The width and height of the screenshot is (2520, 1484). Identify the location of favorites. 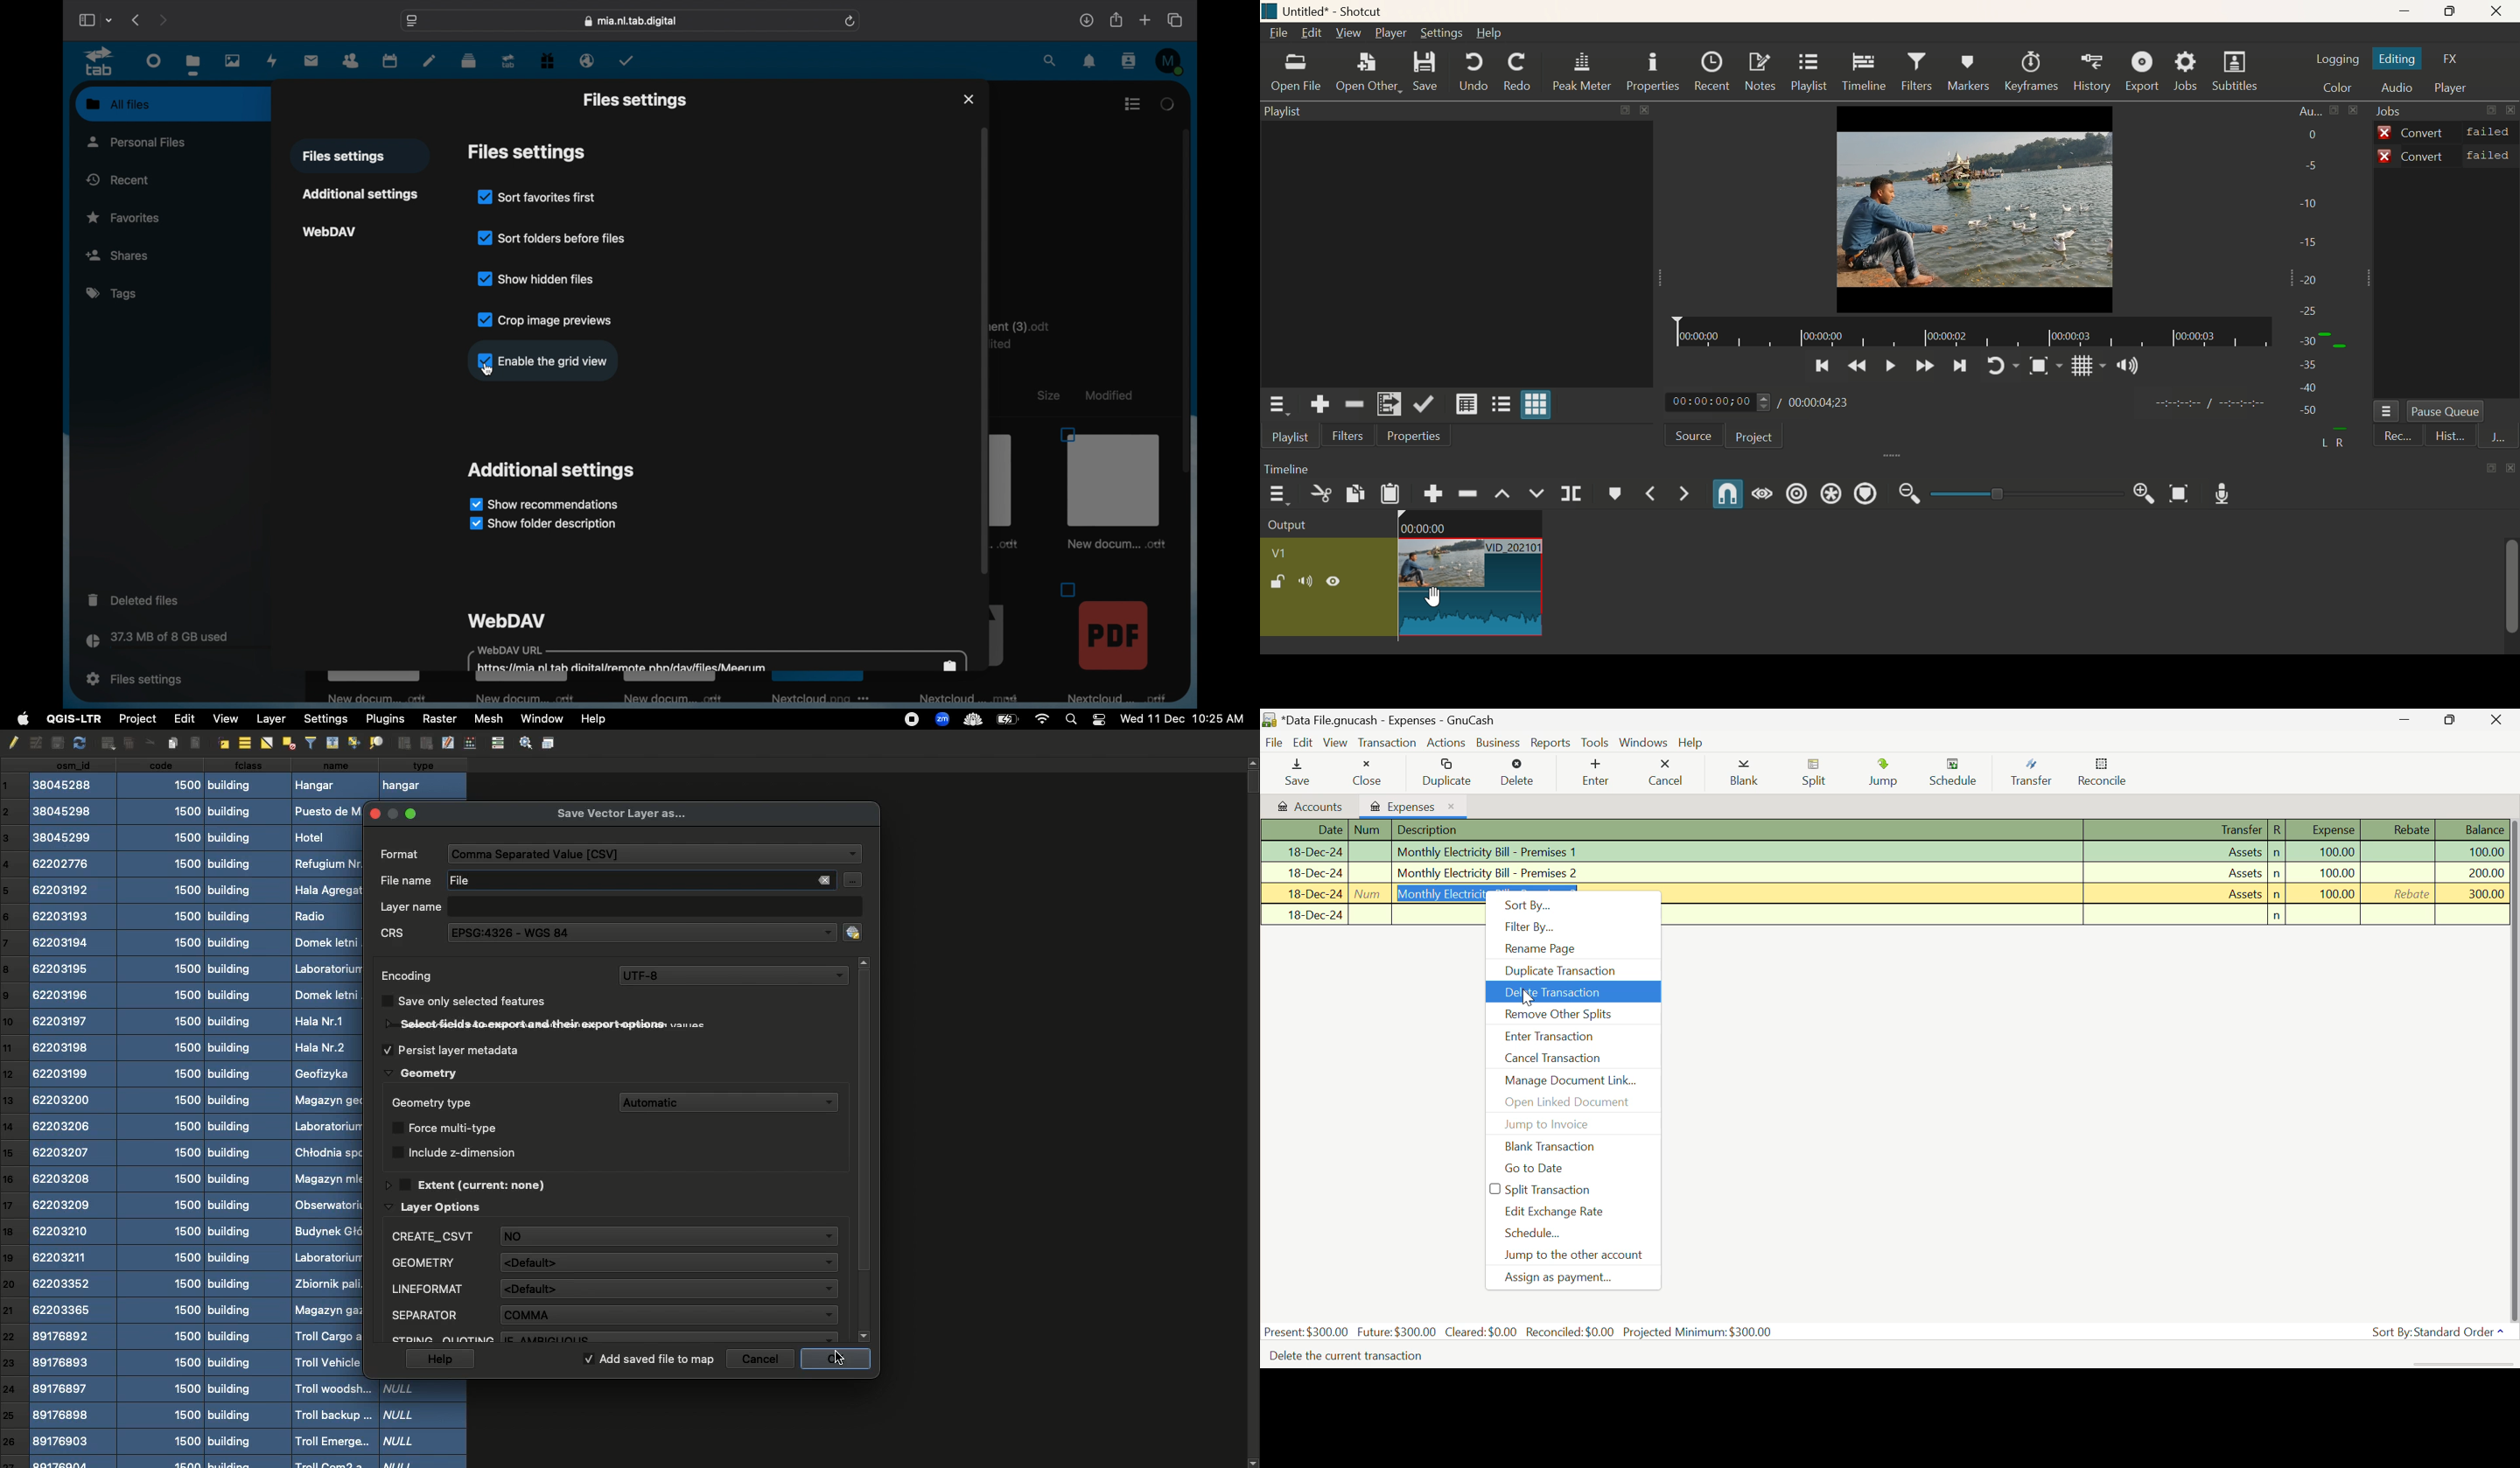
(125, 218).